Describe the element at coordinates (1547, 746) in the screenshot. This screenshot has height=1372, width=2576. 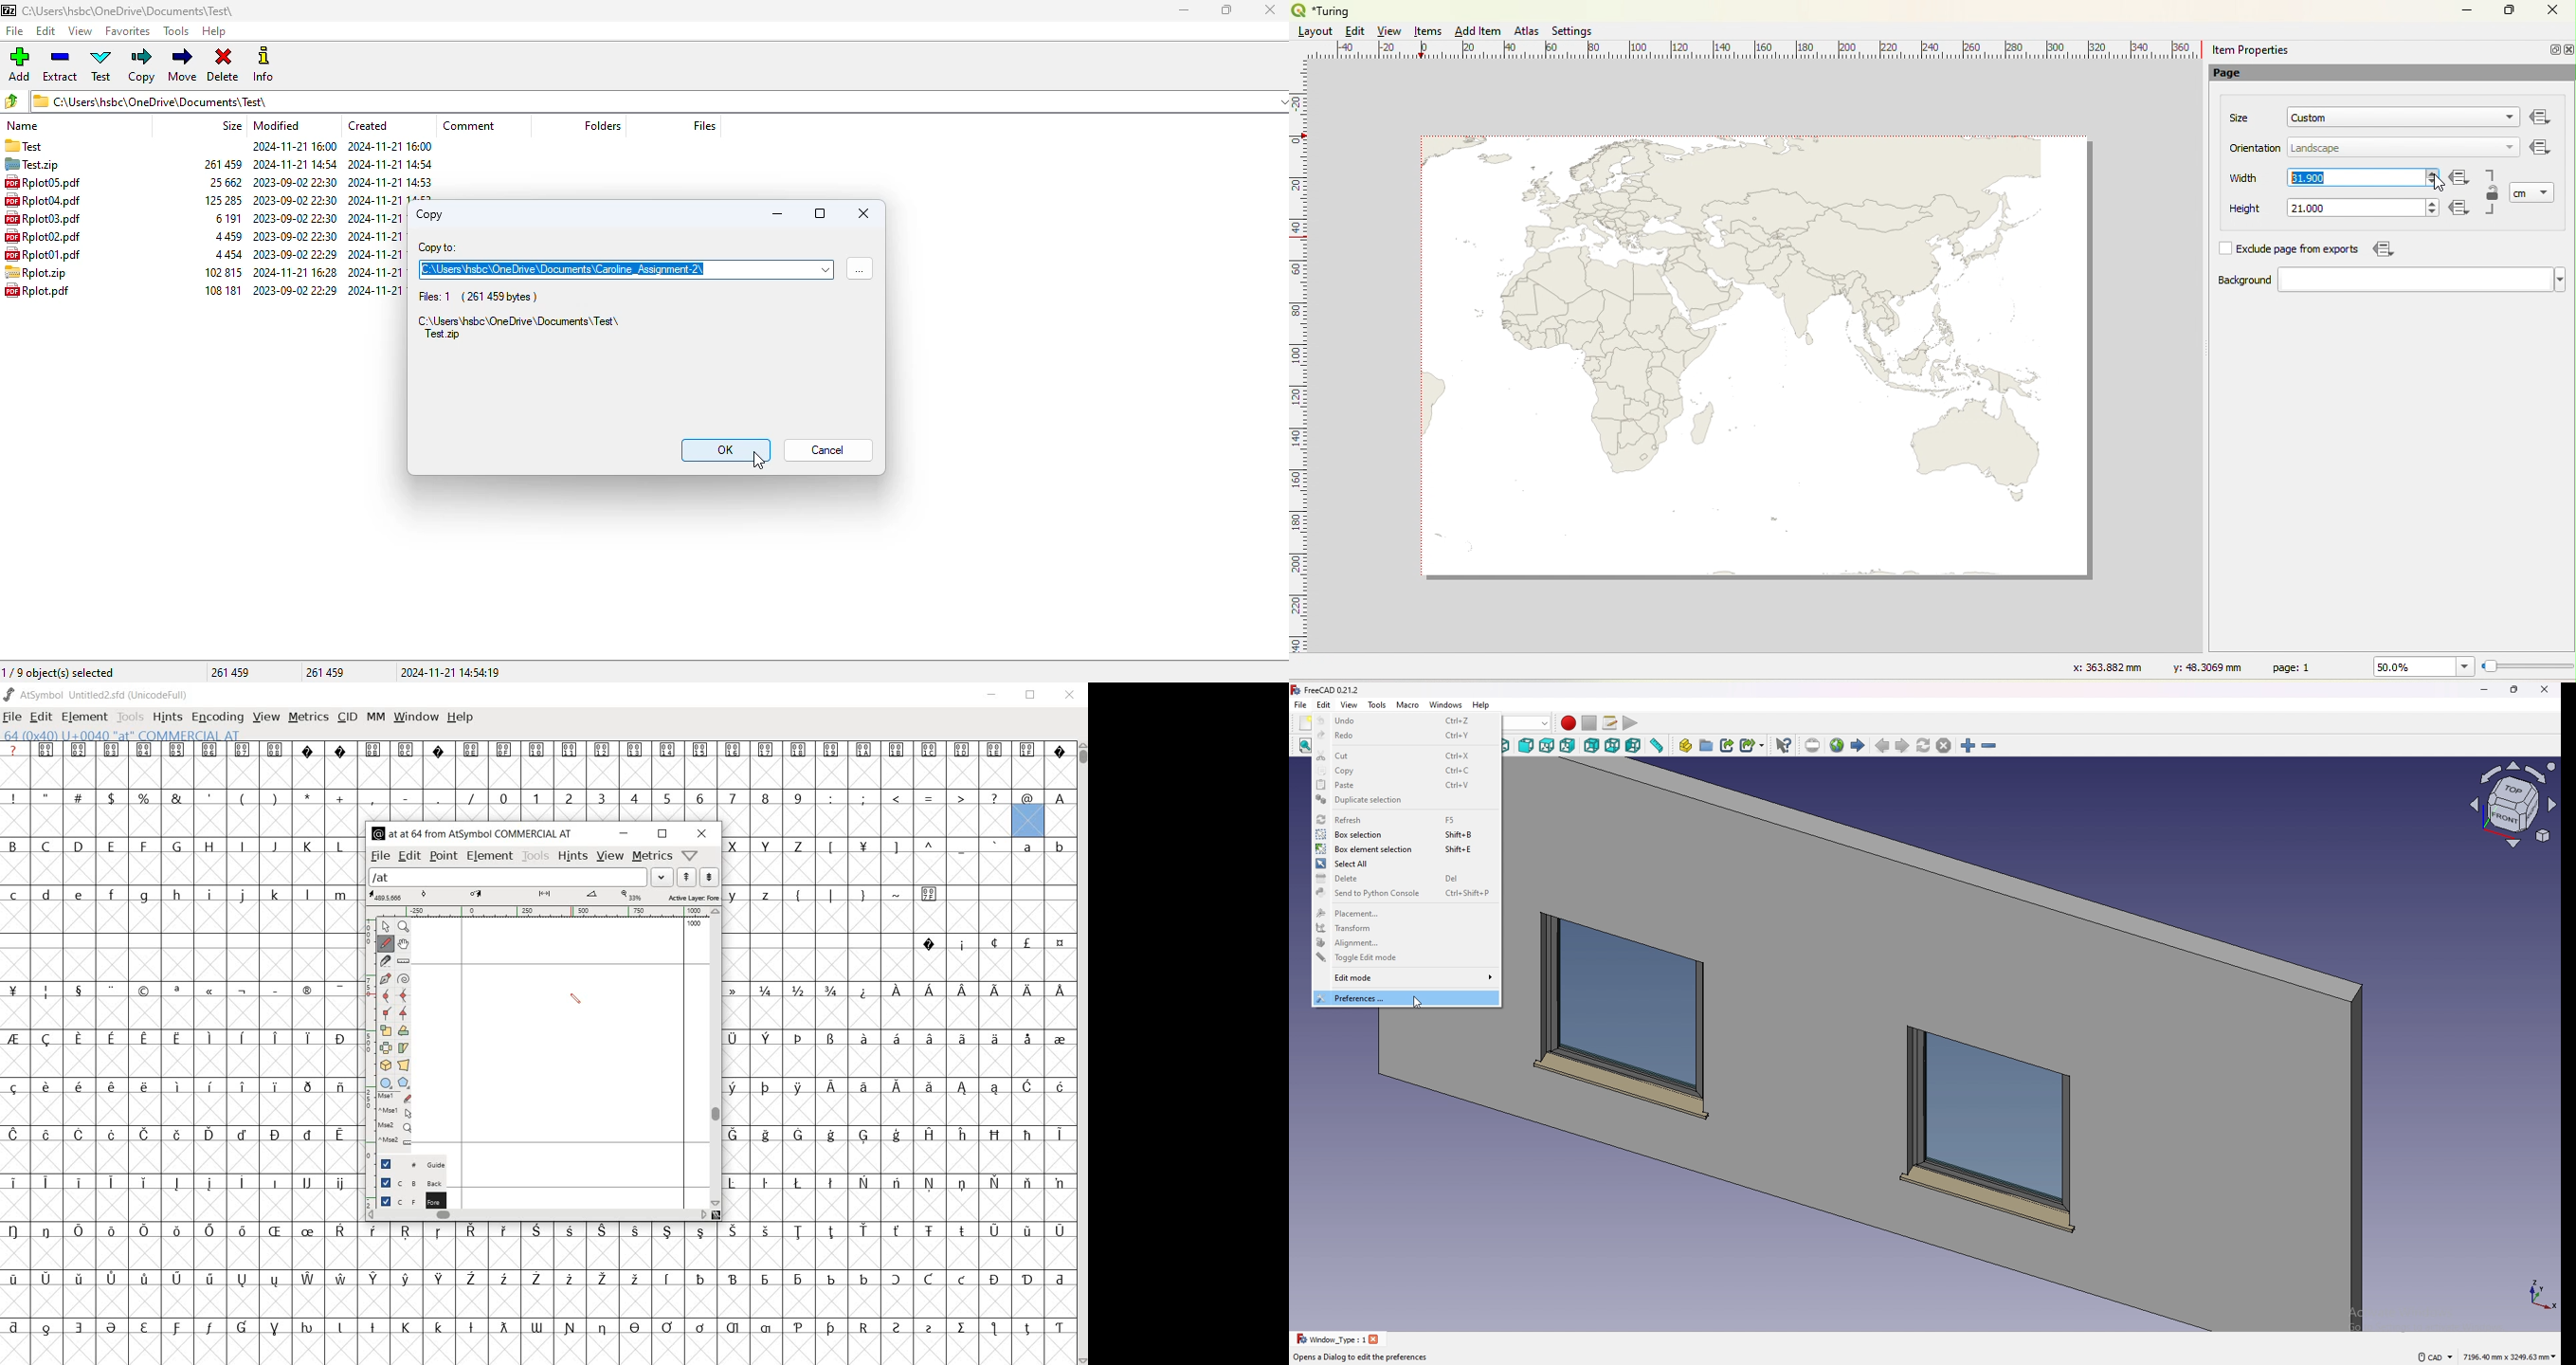
I see `top` at that location.